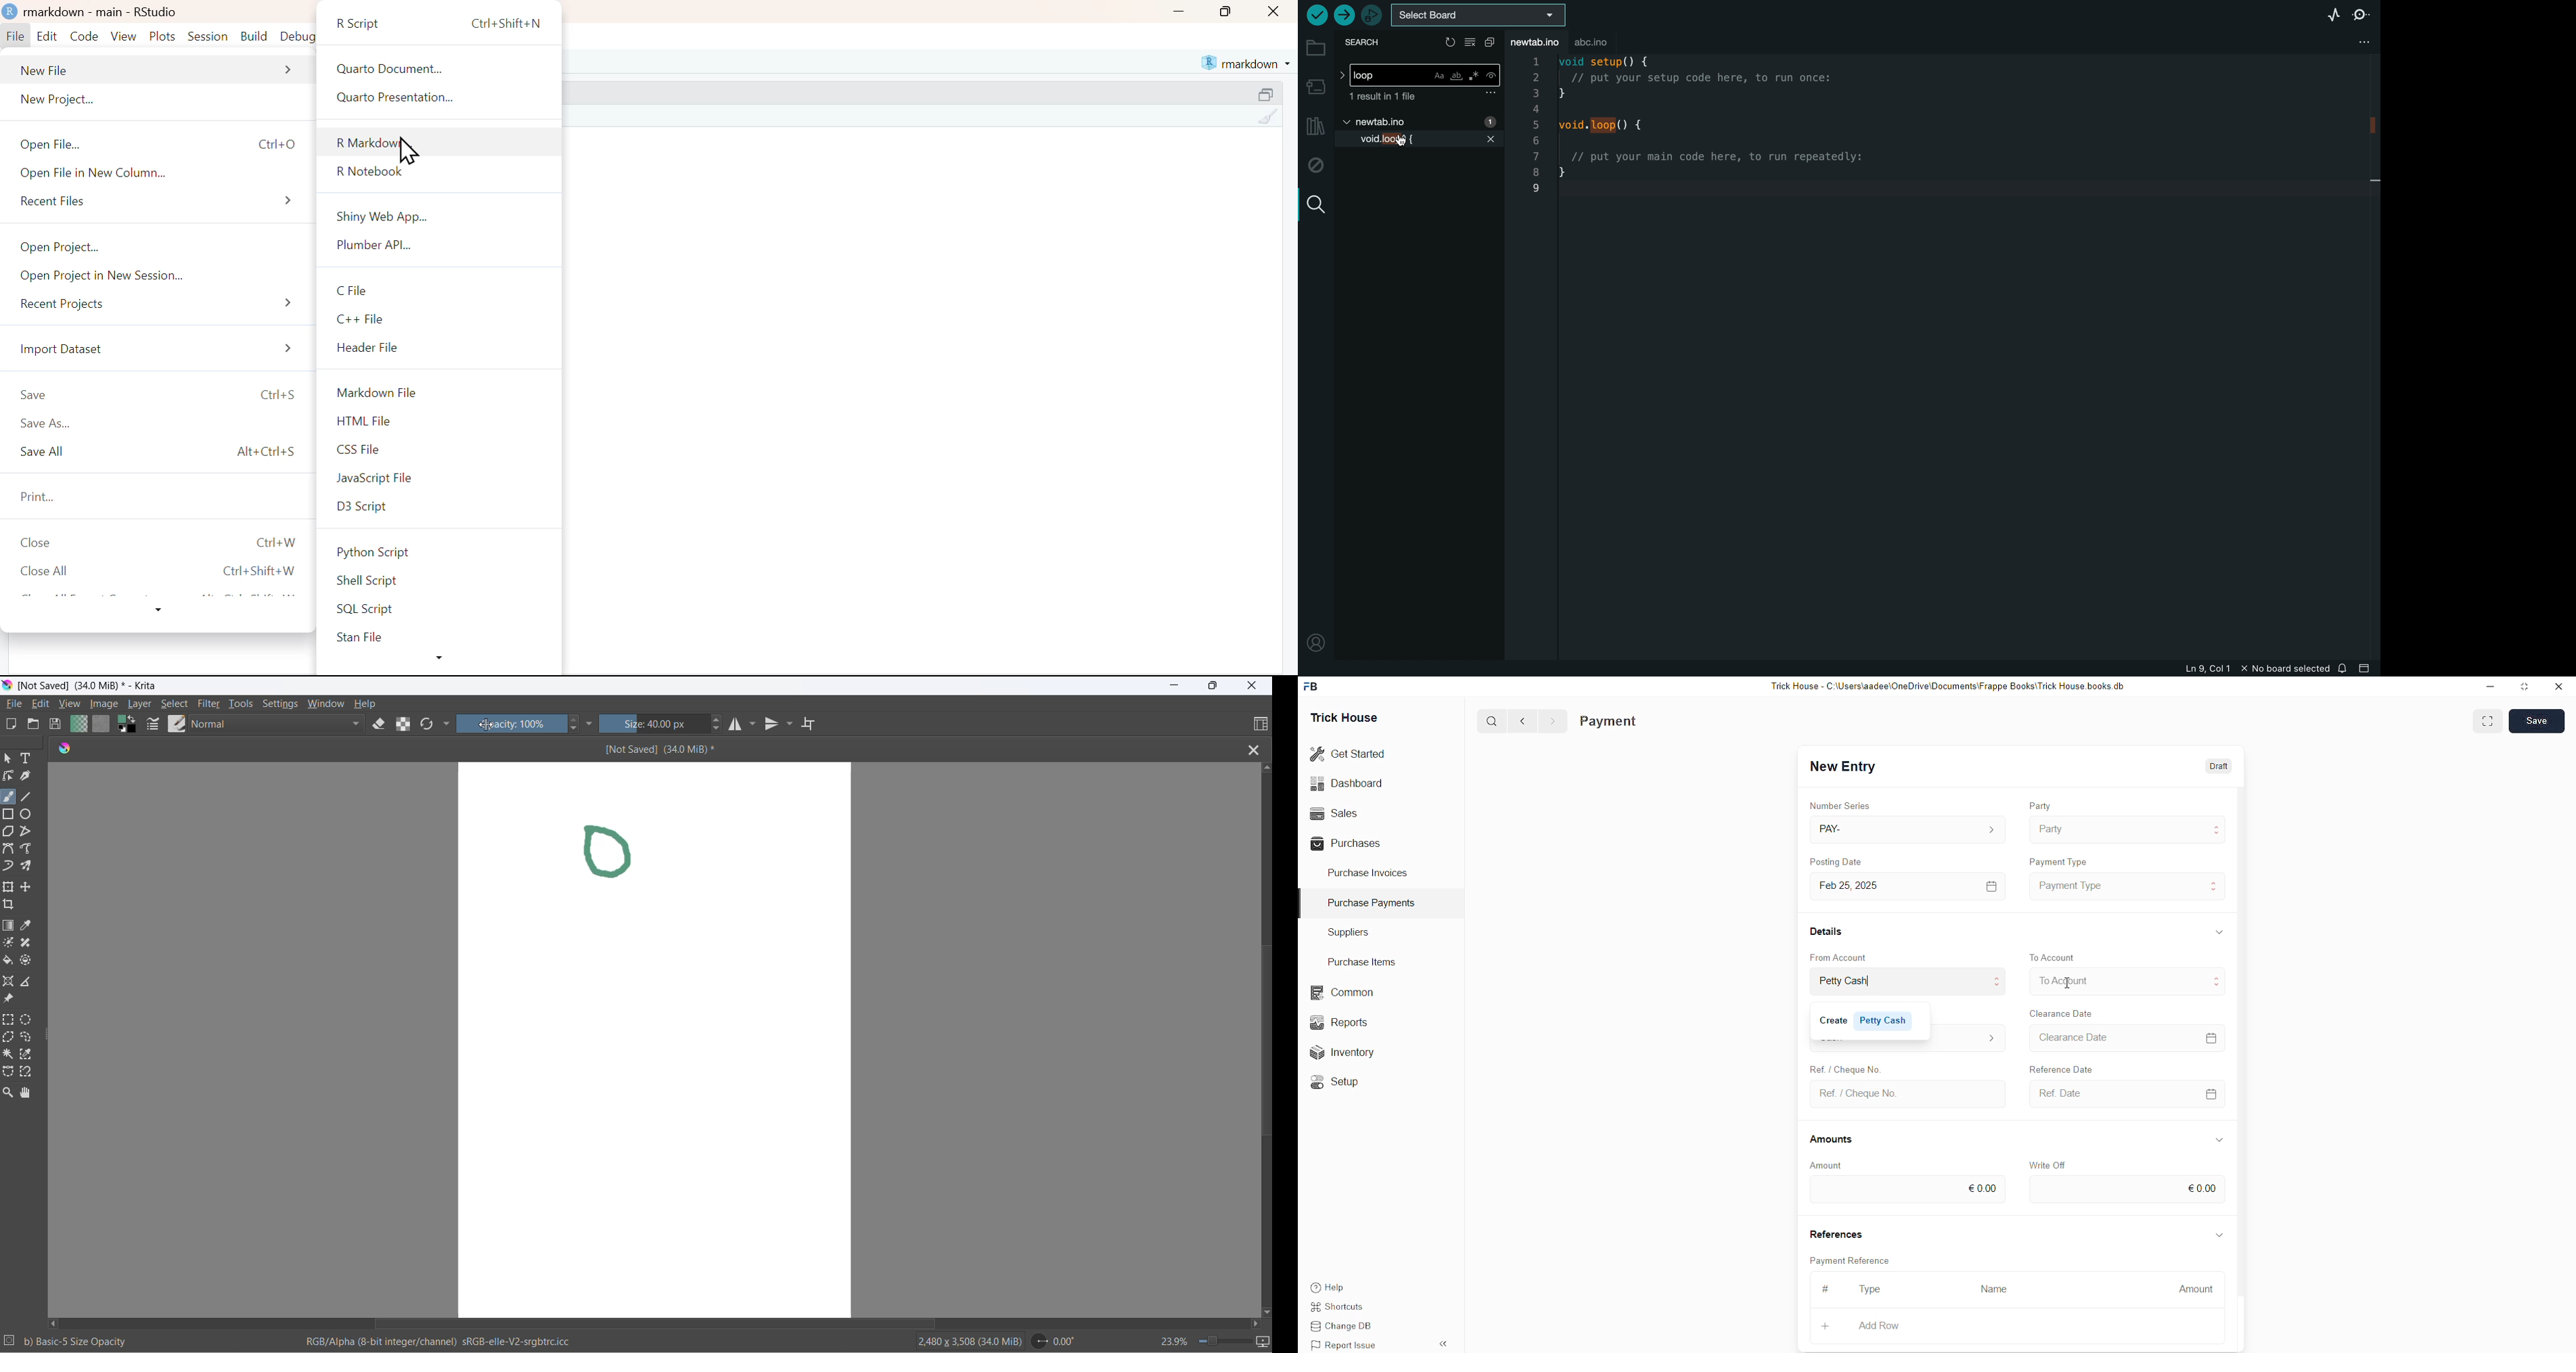 Image resolution: width=2576 pixels, height=1372 pixels. What do you see at coordinates (34, 797) in the screenshot?
I see `line tool` at bounding box center [34, 797].